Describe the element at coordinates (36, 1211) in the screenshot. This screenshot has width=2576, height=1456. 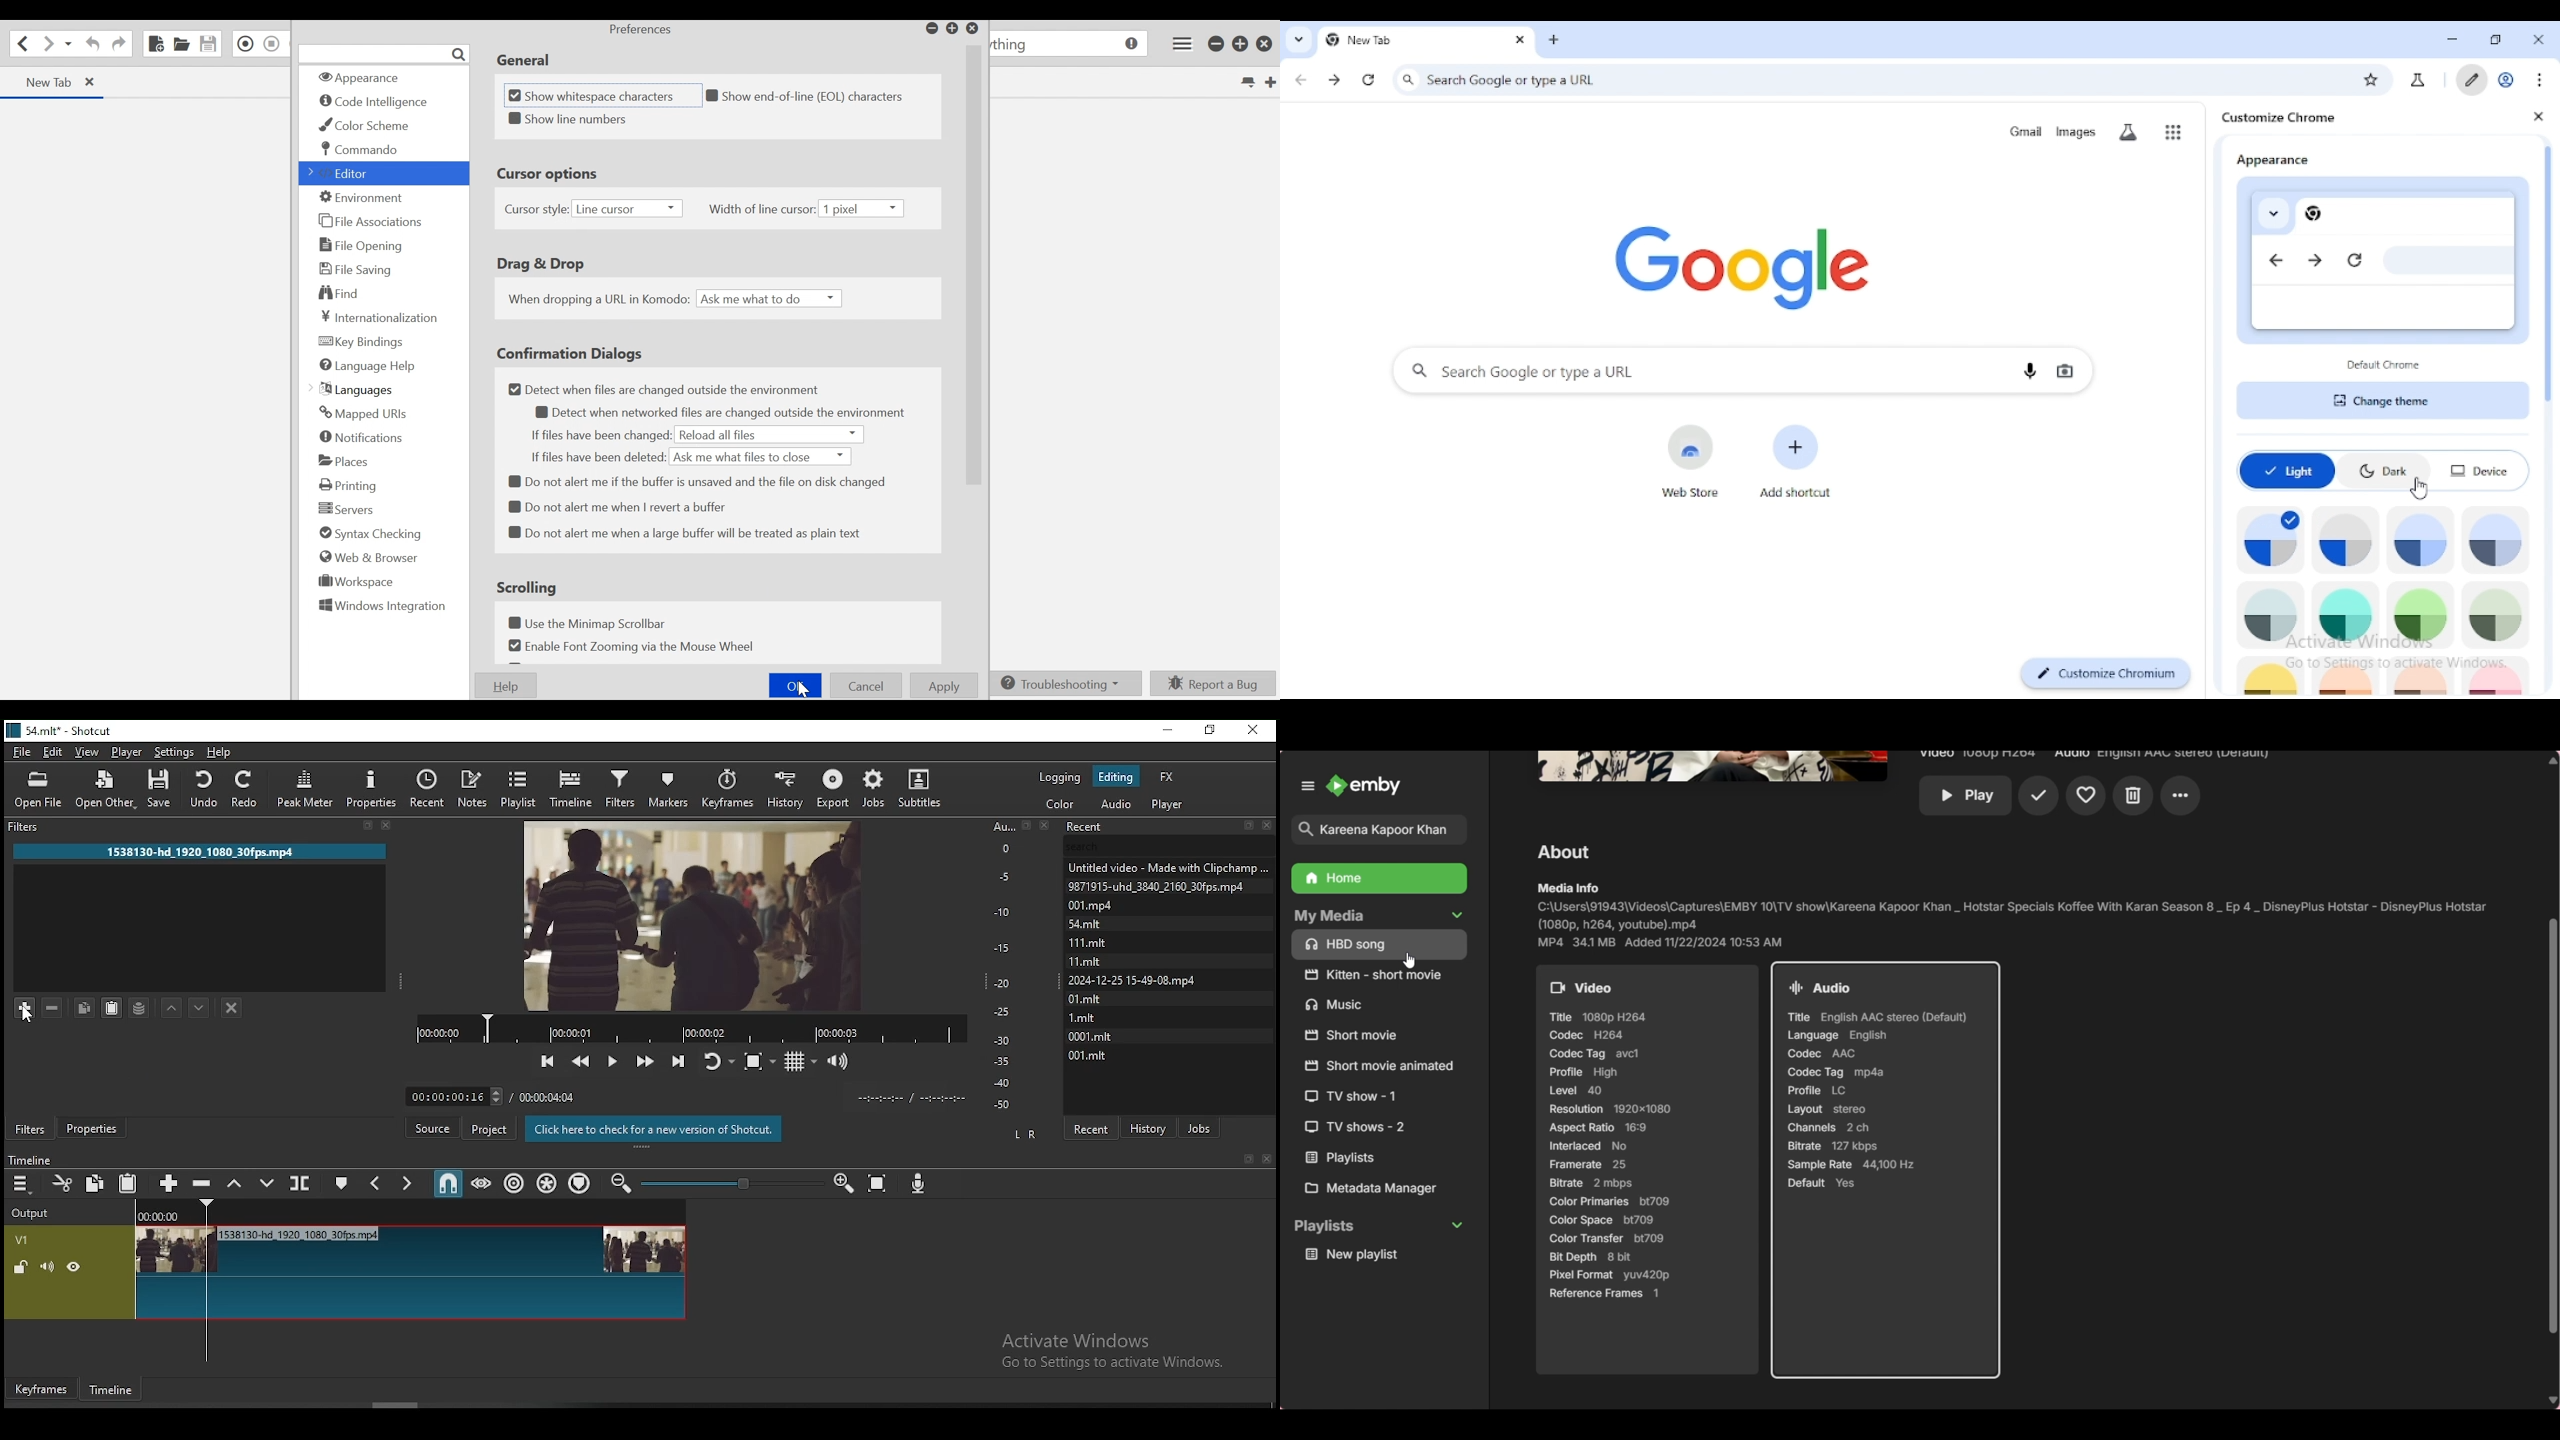
I see `Output` at that location.